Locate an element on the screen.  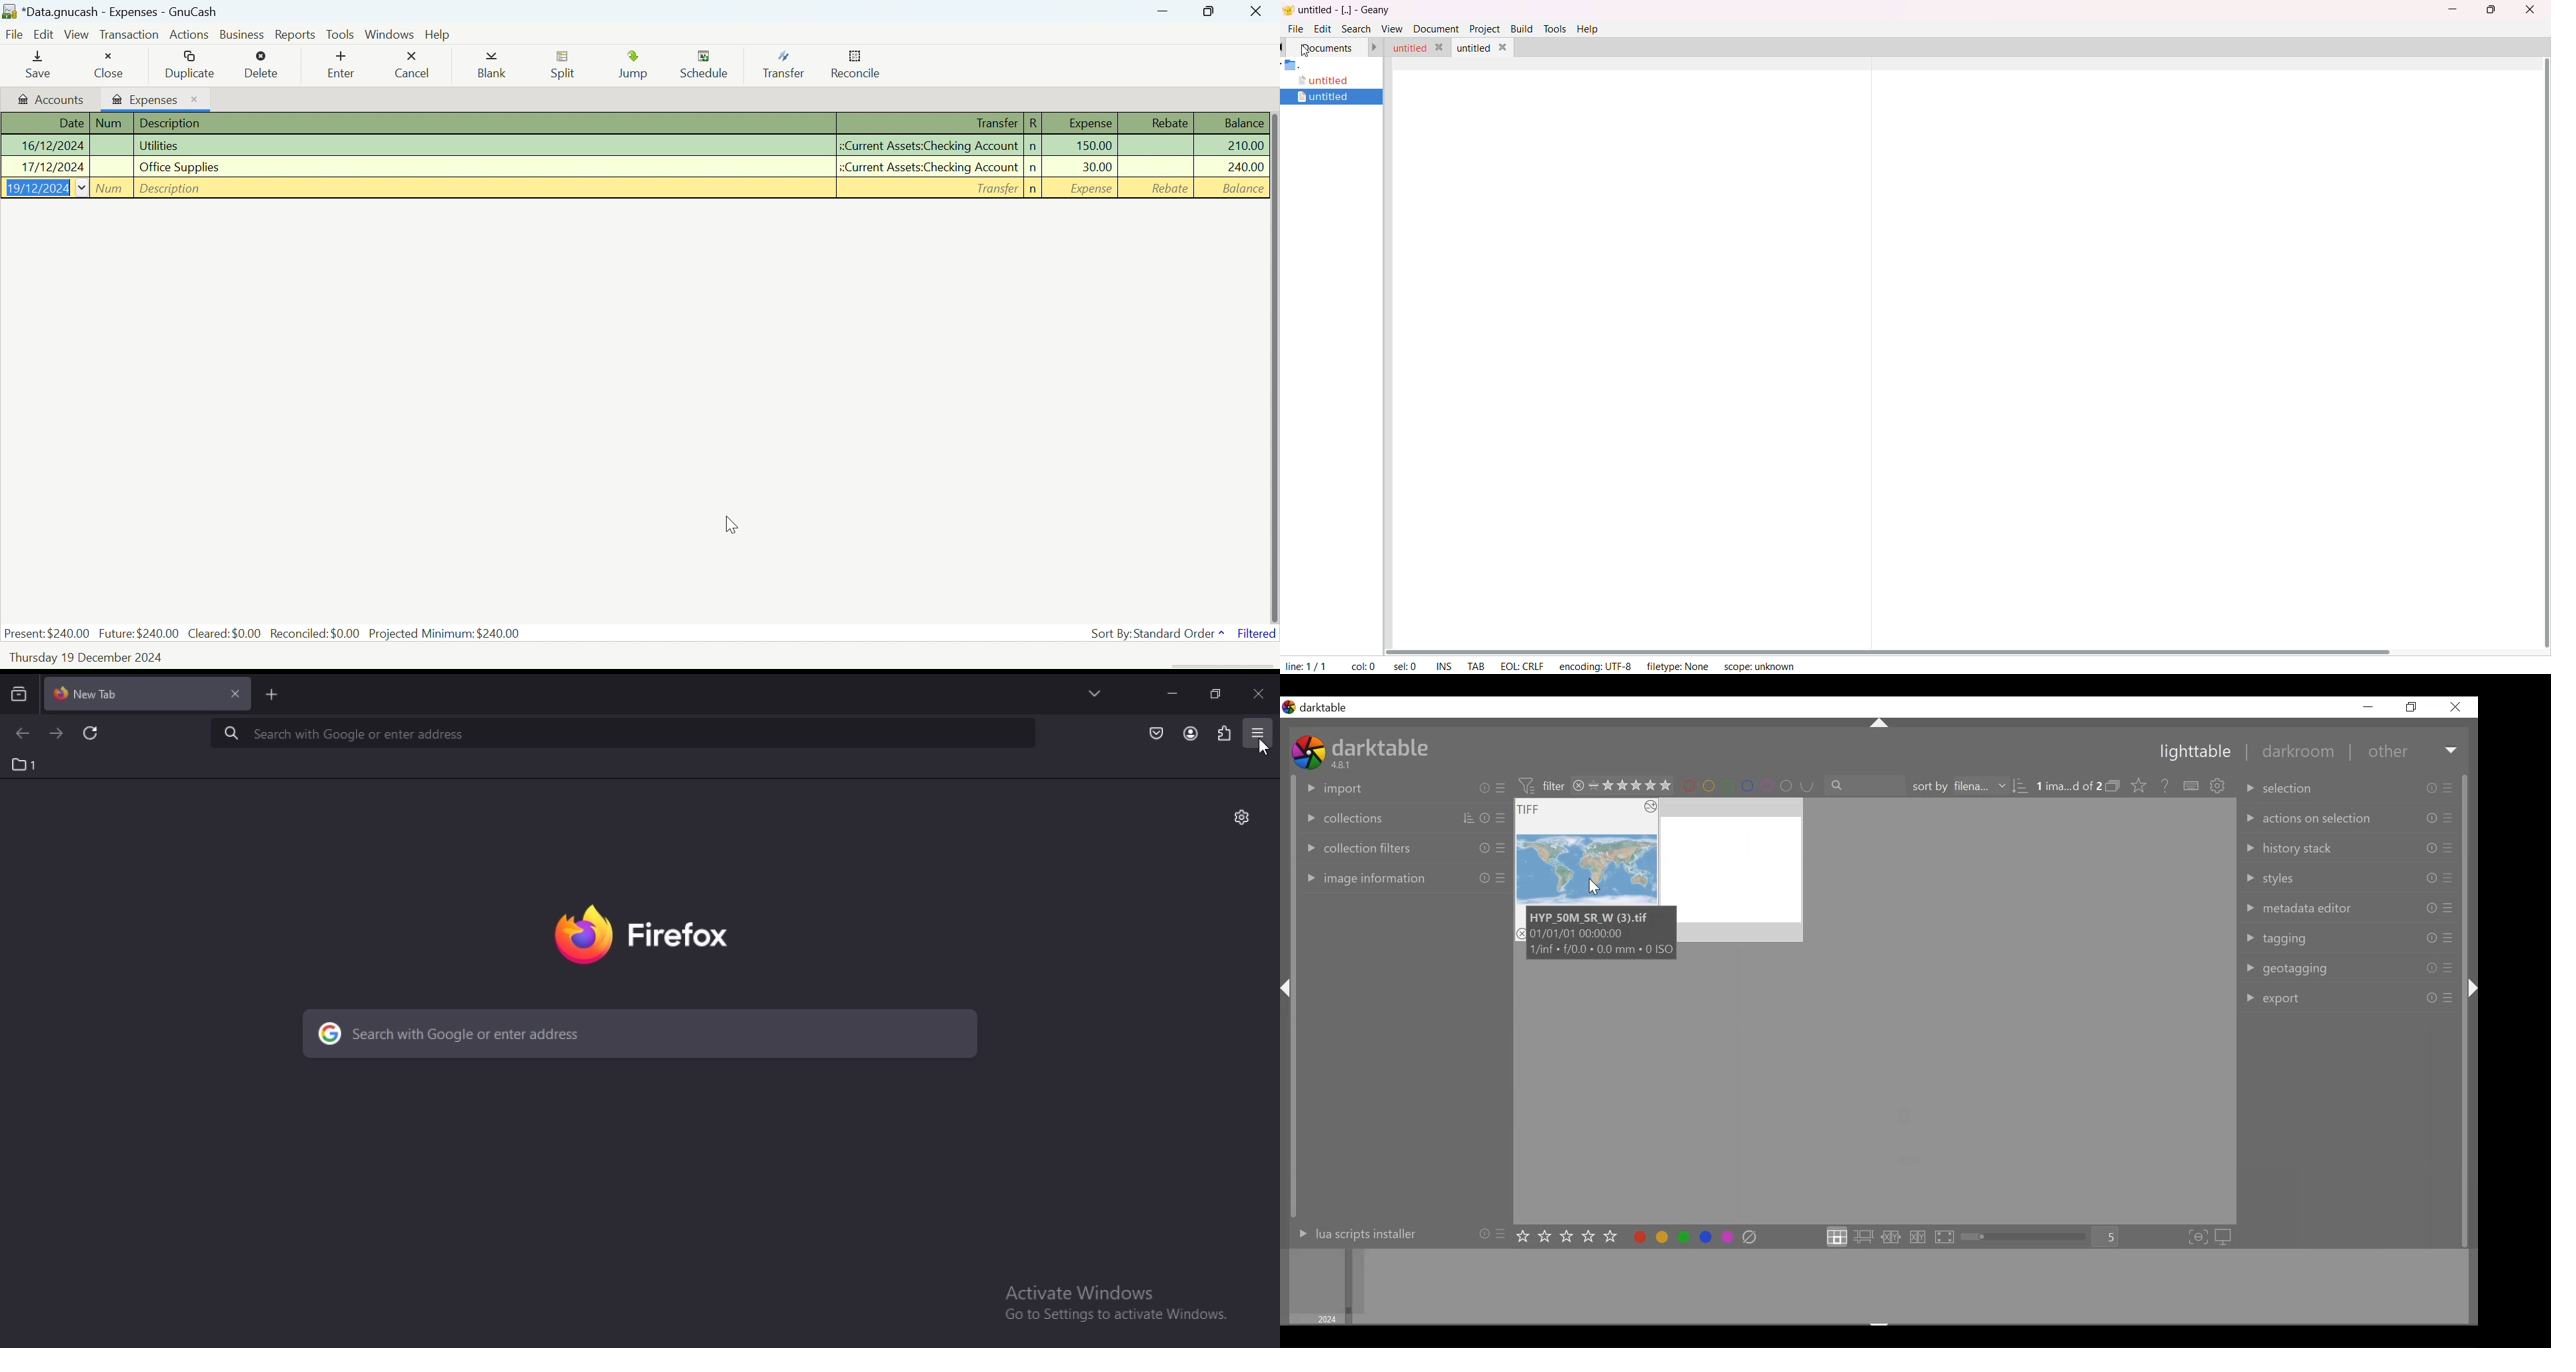
Jump is located at coordinates (636, 67).